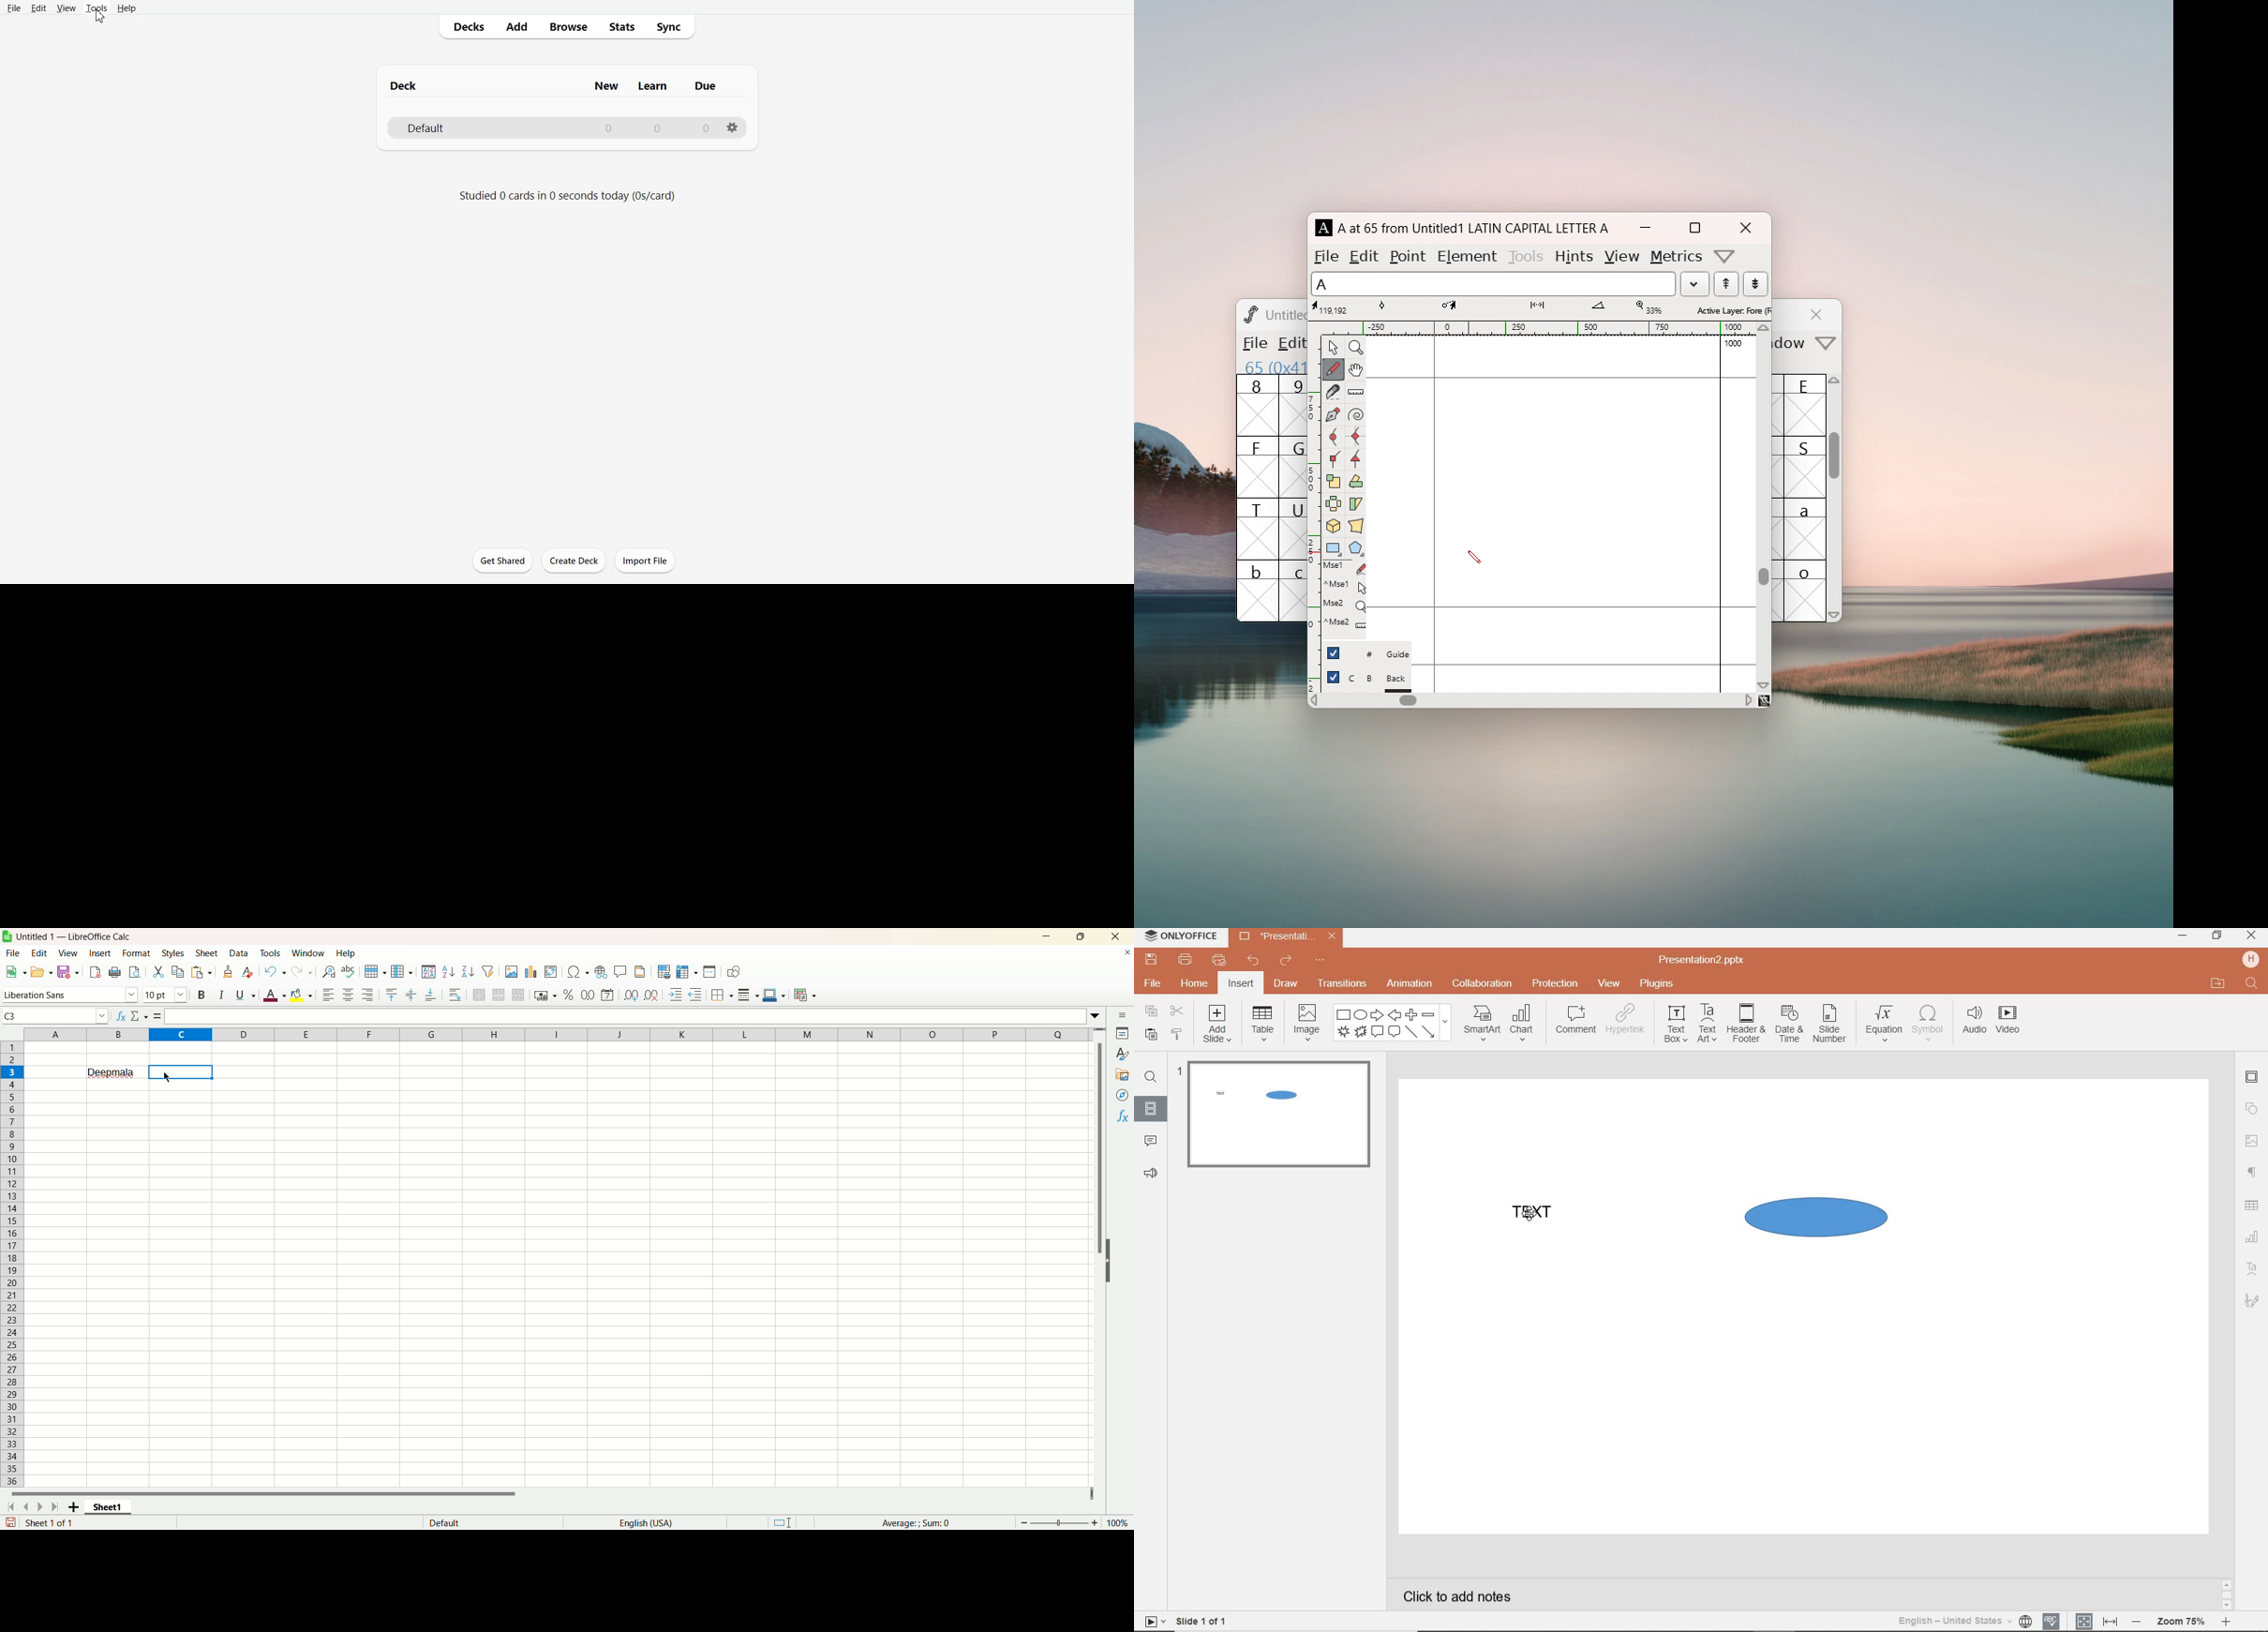 The width and height of the screenshot is (2268, 1652). What do you see at coordinates (1836, 384) in the screenshot?
I see `scroll up` at bounding box center [1836, 384].